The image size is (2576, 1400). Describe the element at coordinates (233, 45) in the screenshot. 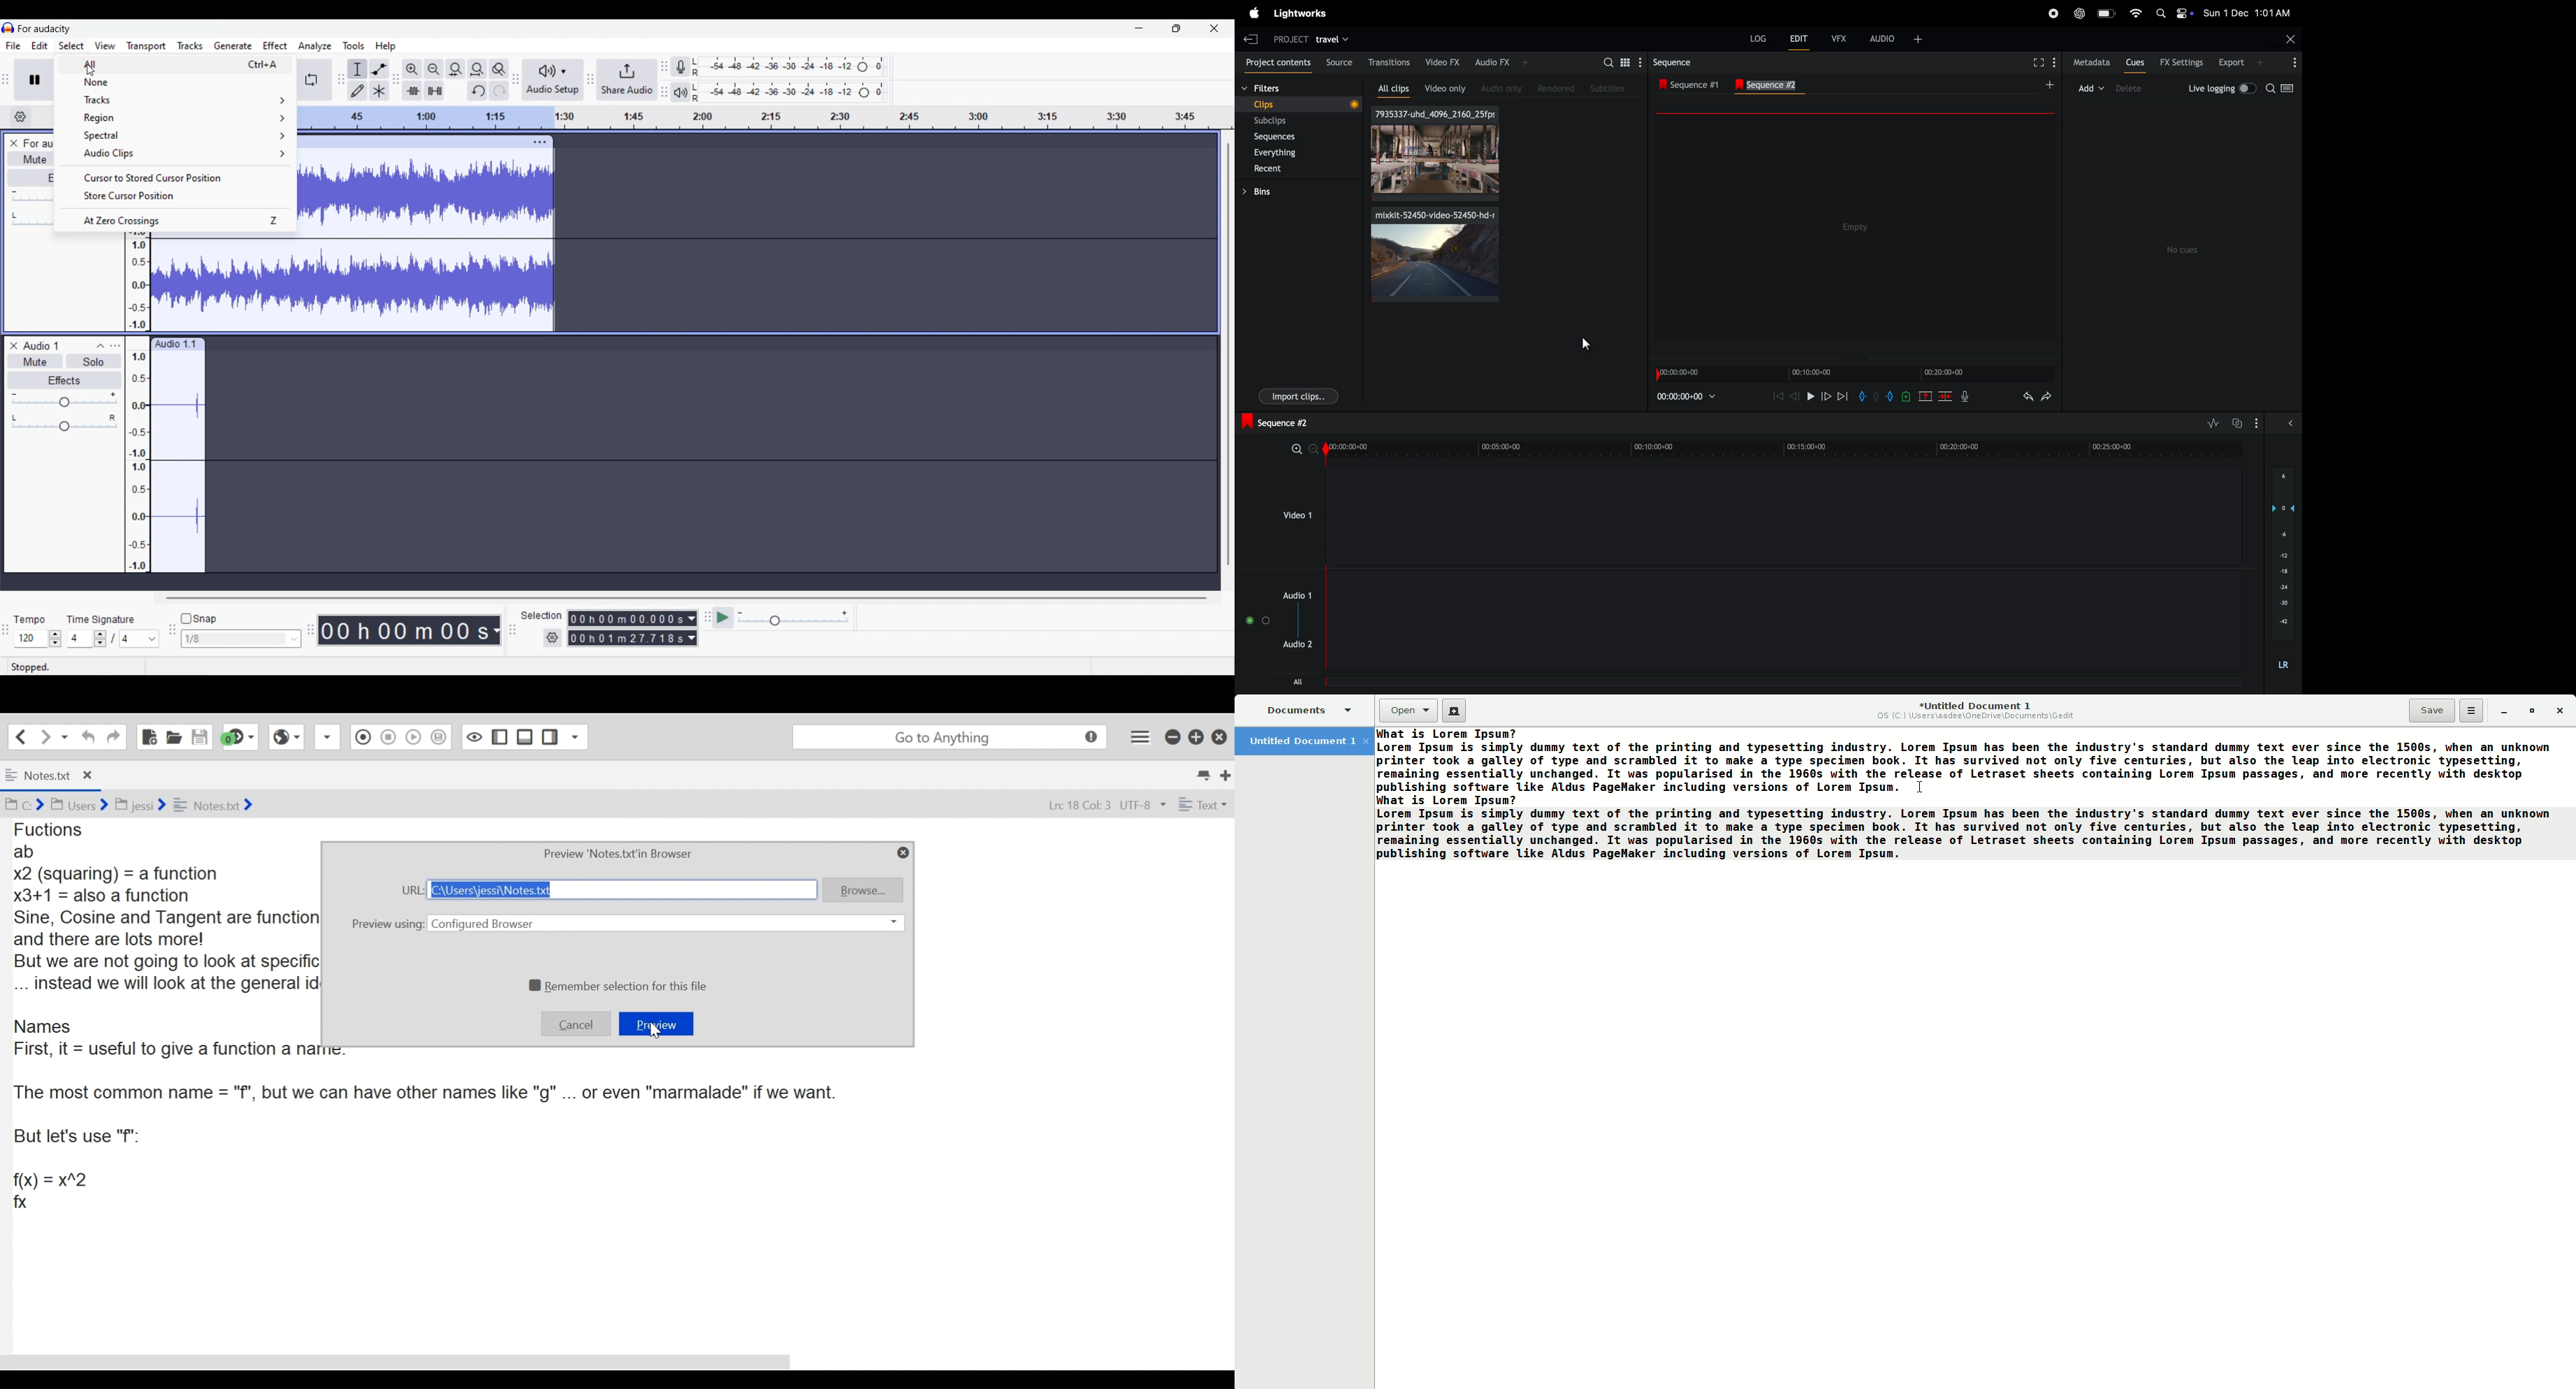

I see `Generate` at that location.